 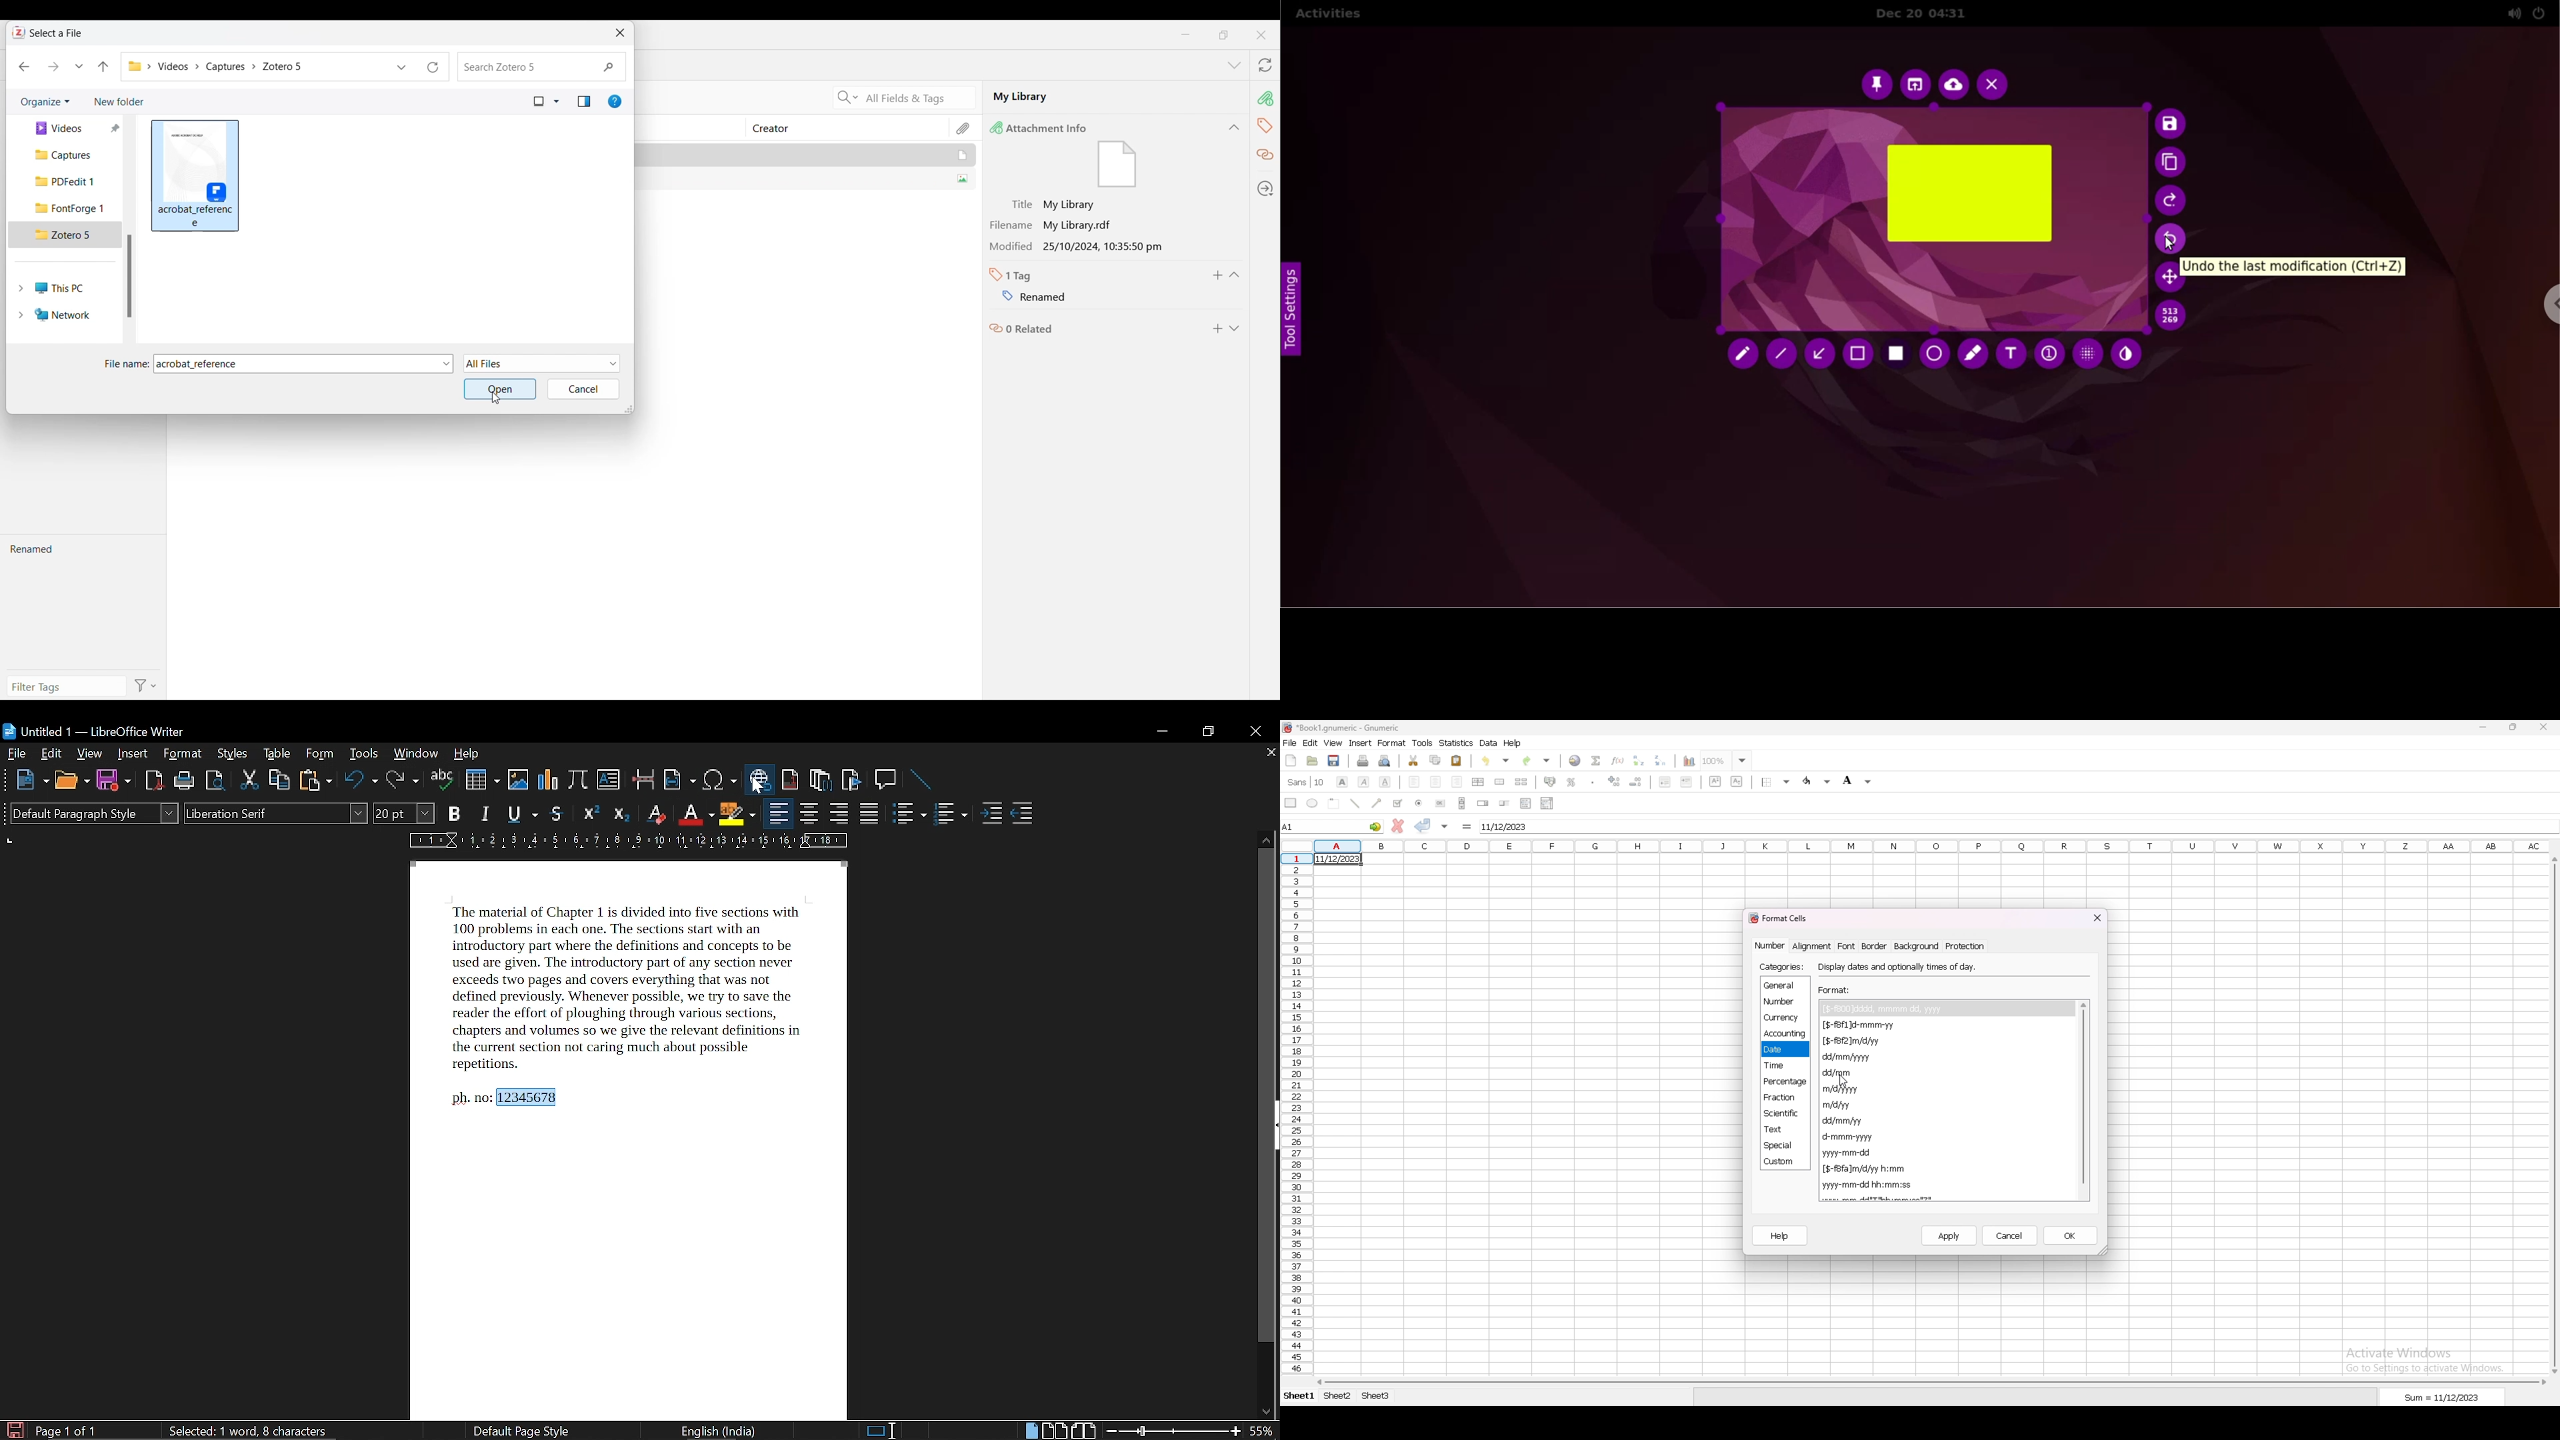 I want to click on edit, so click(x=52, y=755).